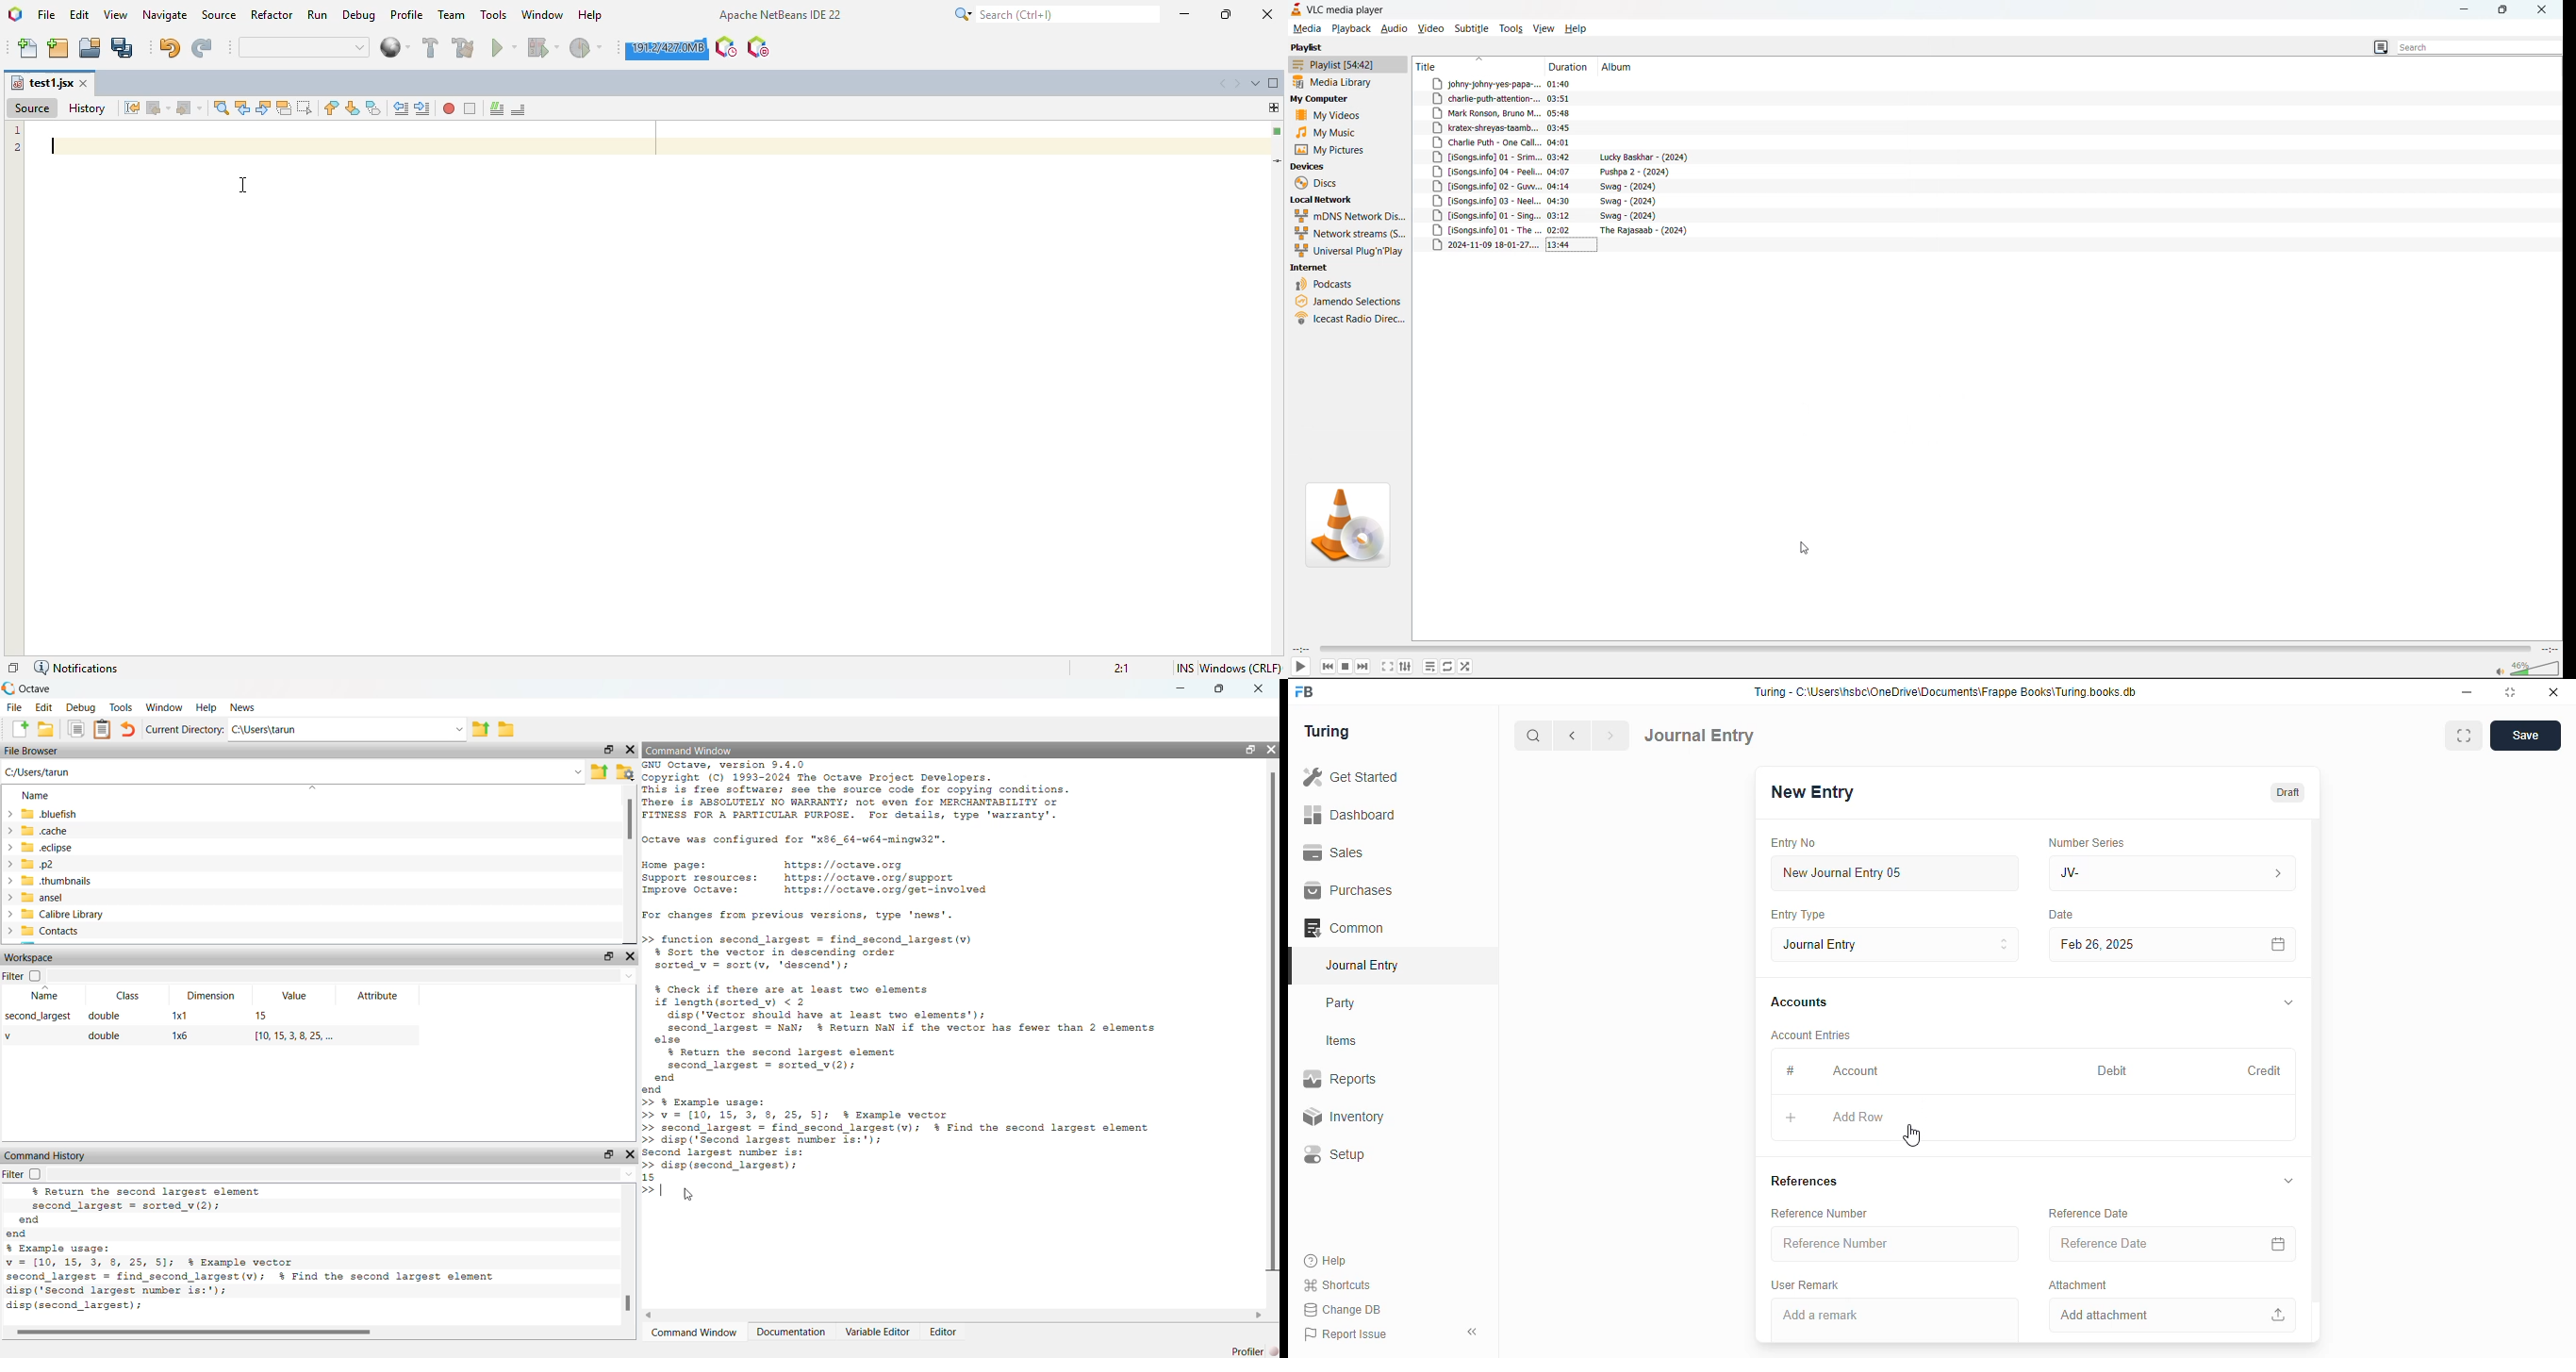 This screenshot has width=2576, height=1372. What do you see at coordinates (2266, 1070) in the screenshot?
I see `credit` at bounding box center [2266, 1070].